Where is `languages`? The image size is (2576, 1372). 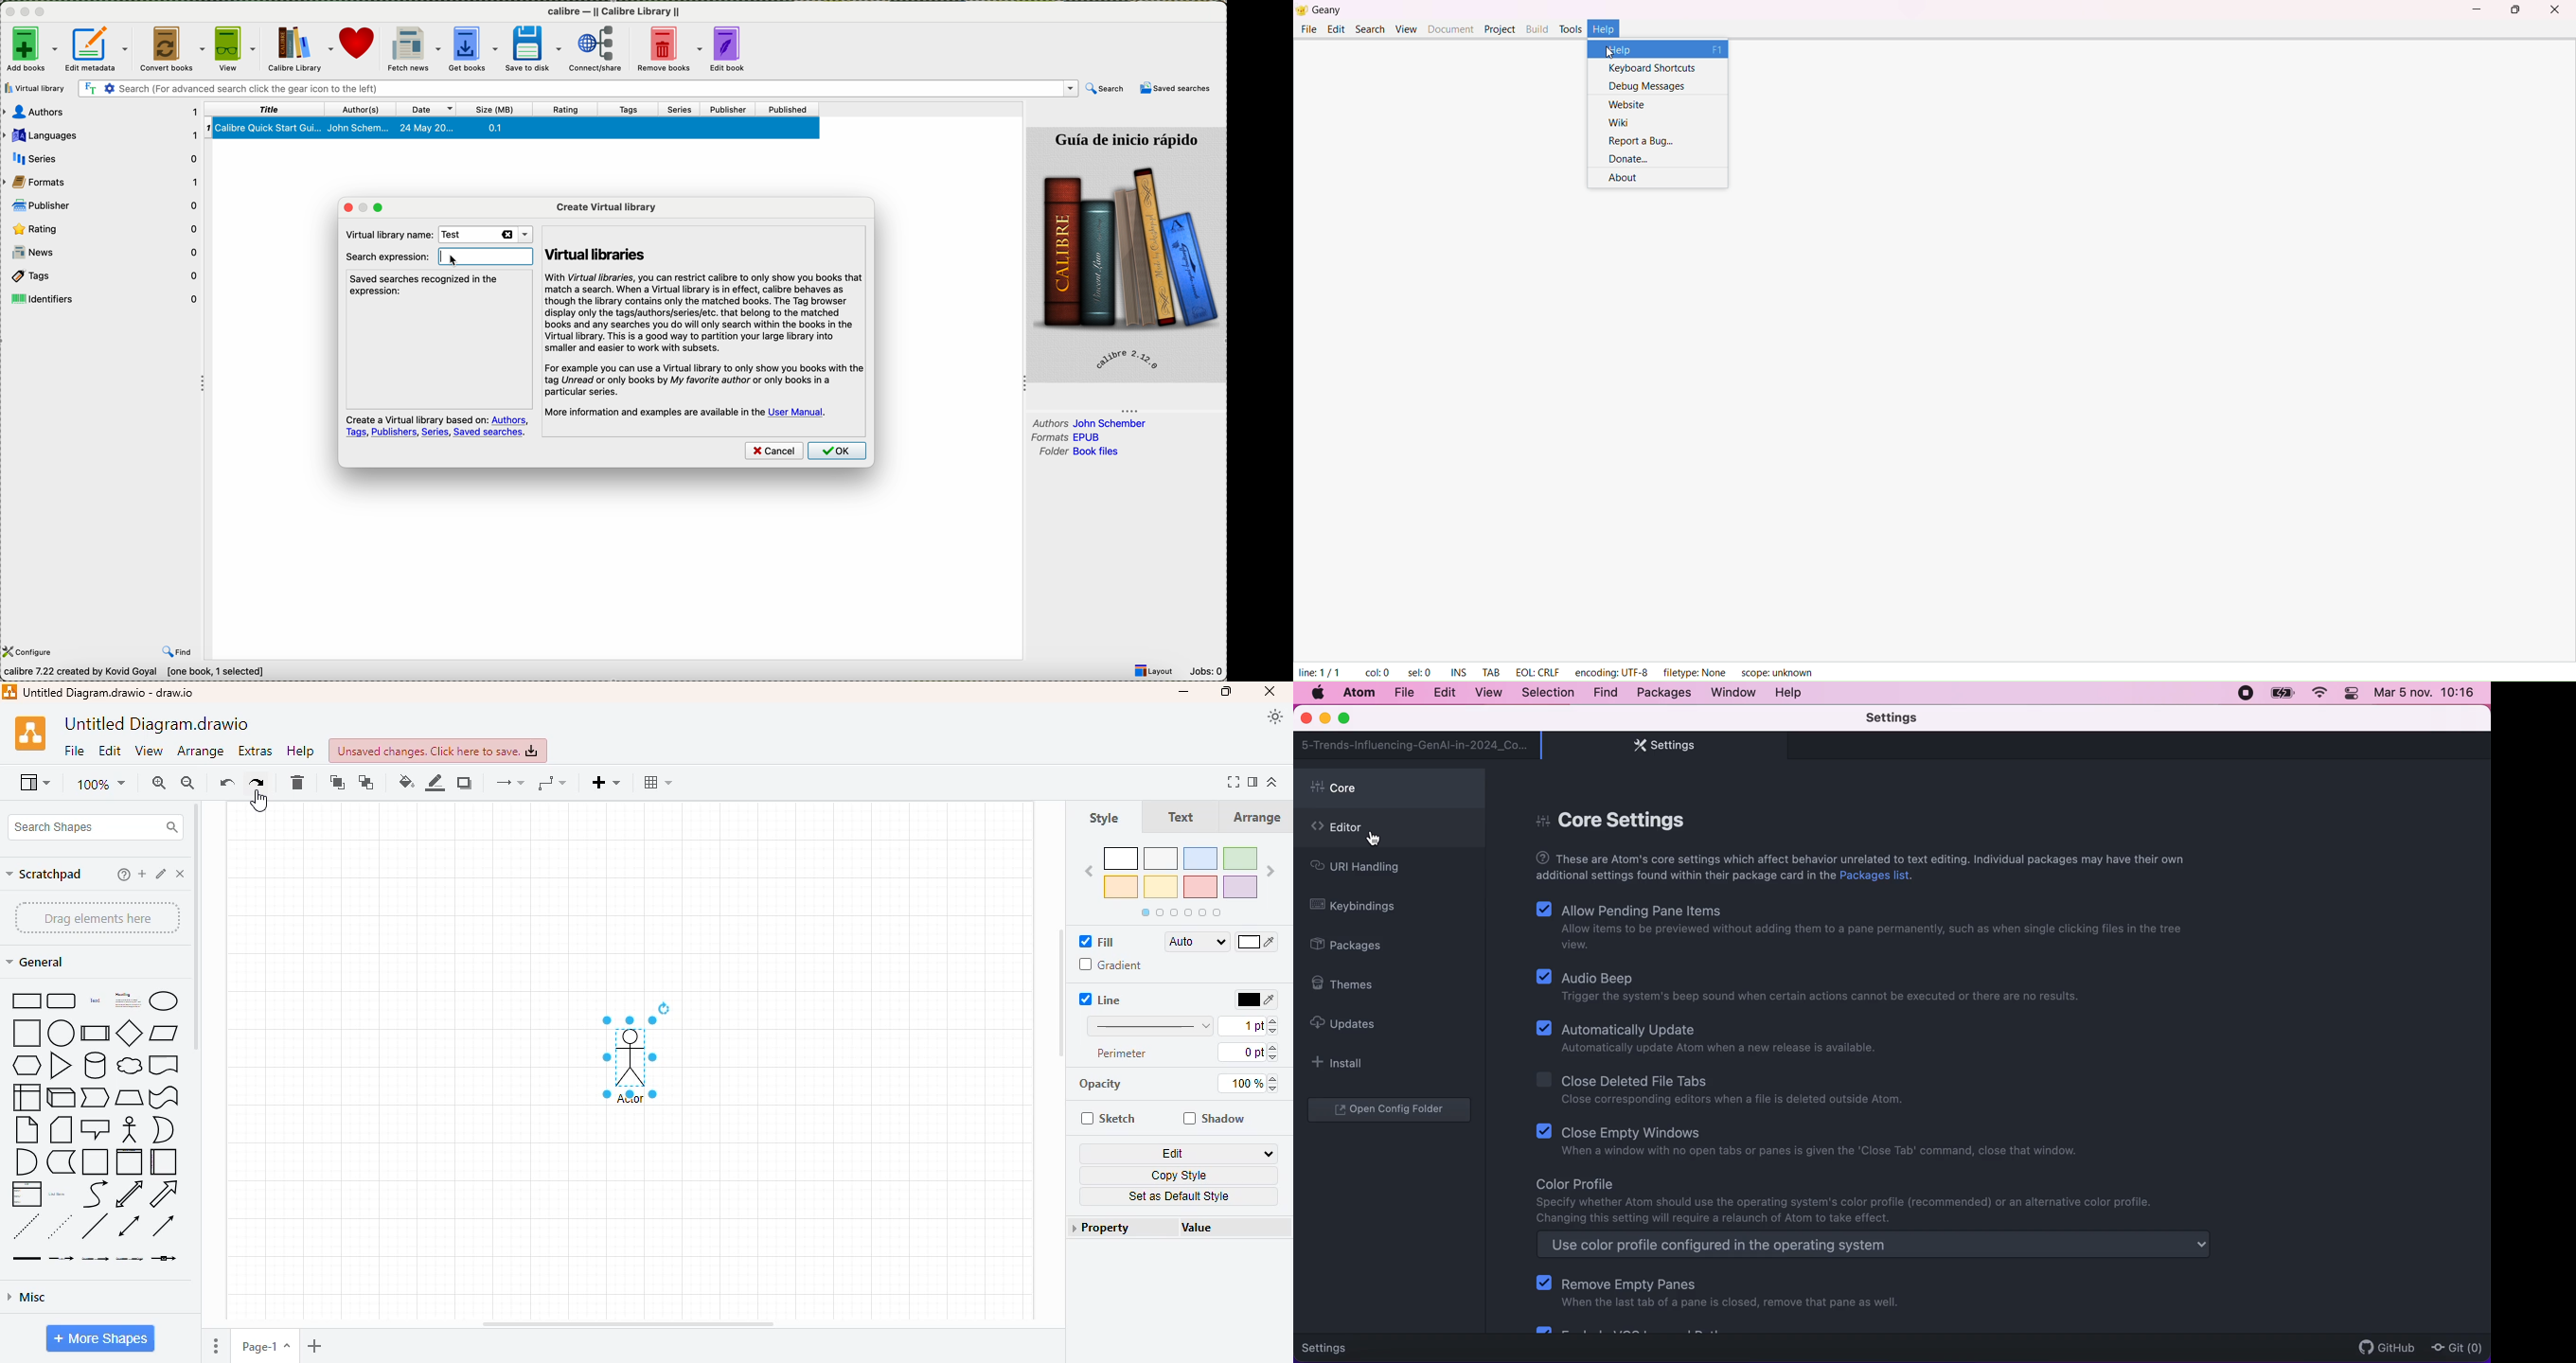
languages is located at coordinates (101, 135).